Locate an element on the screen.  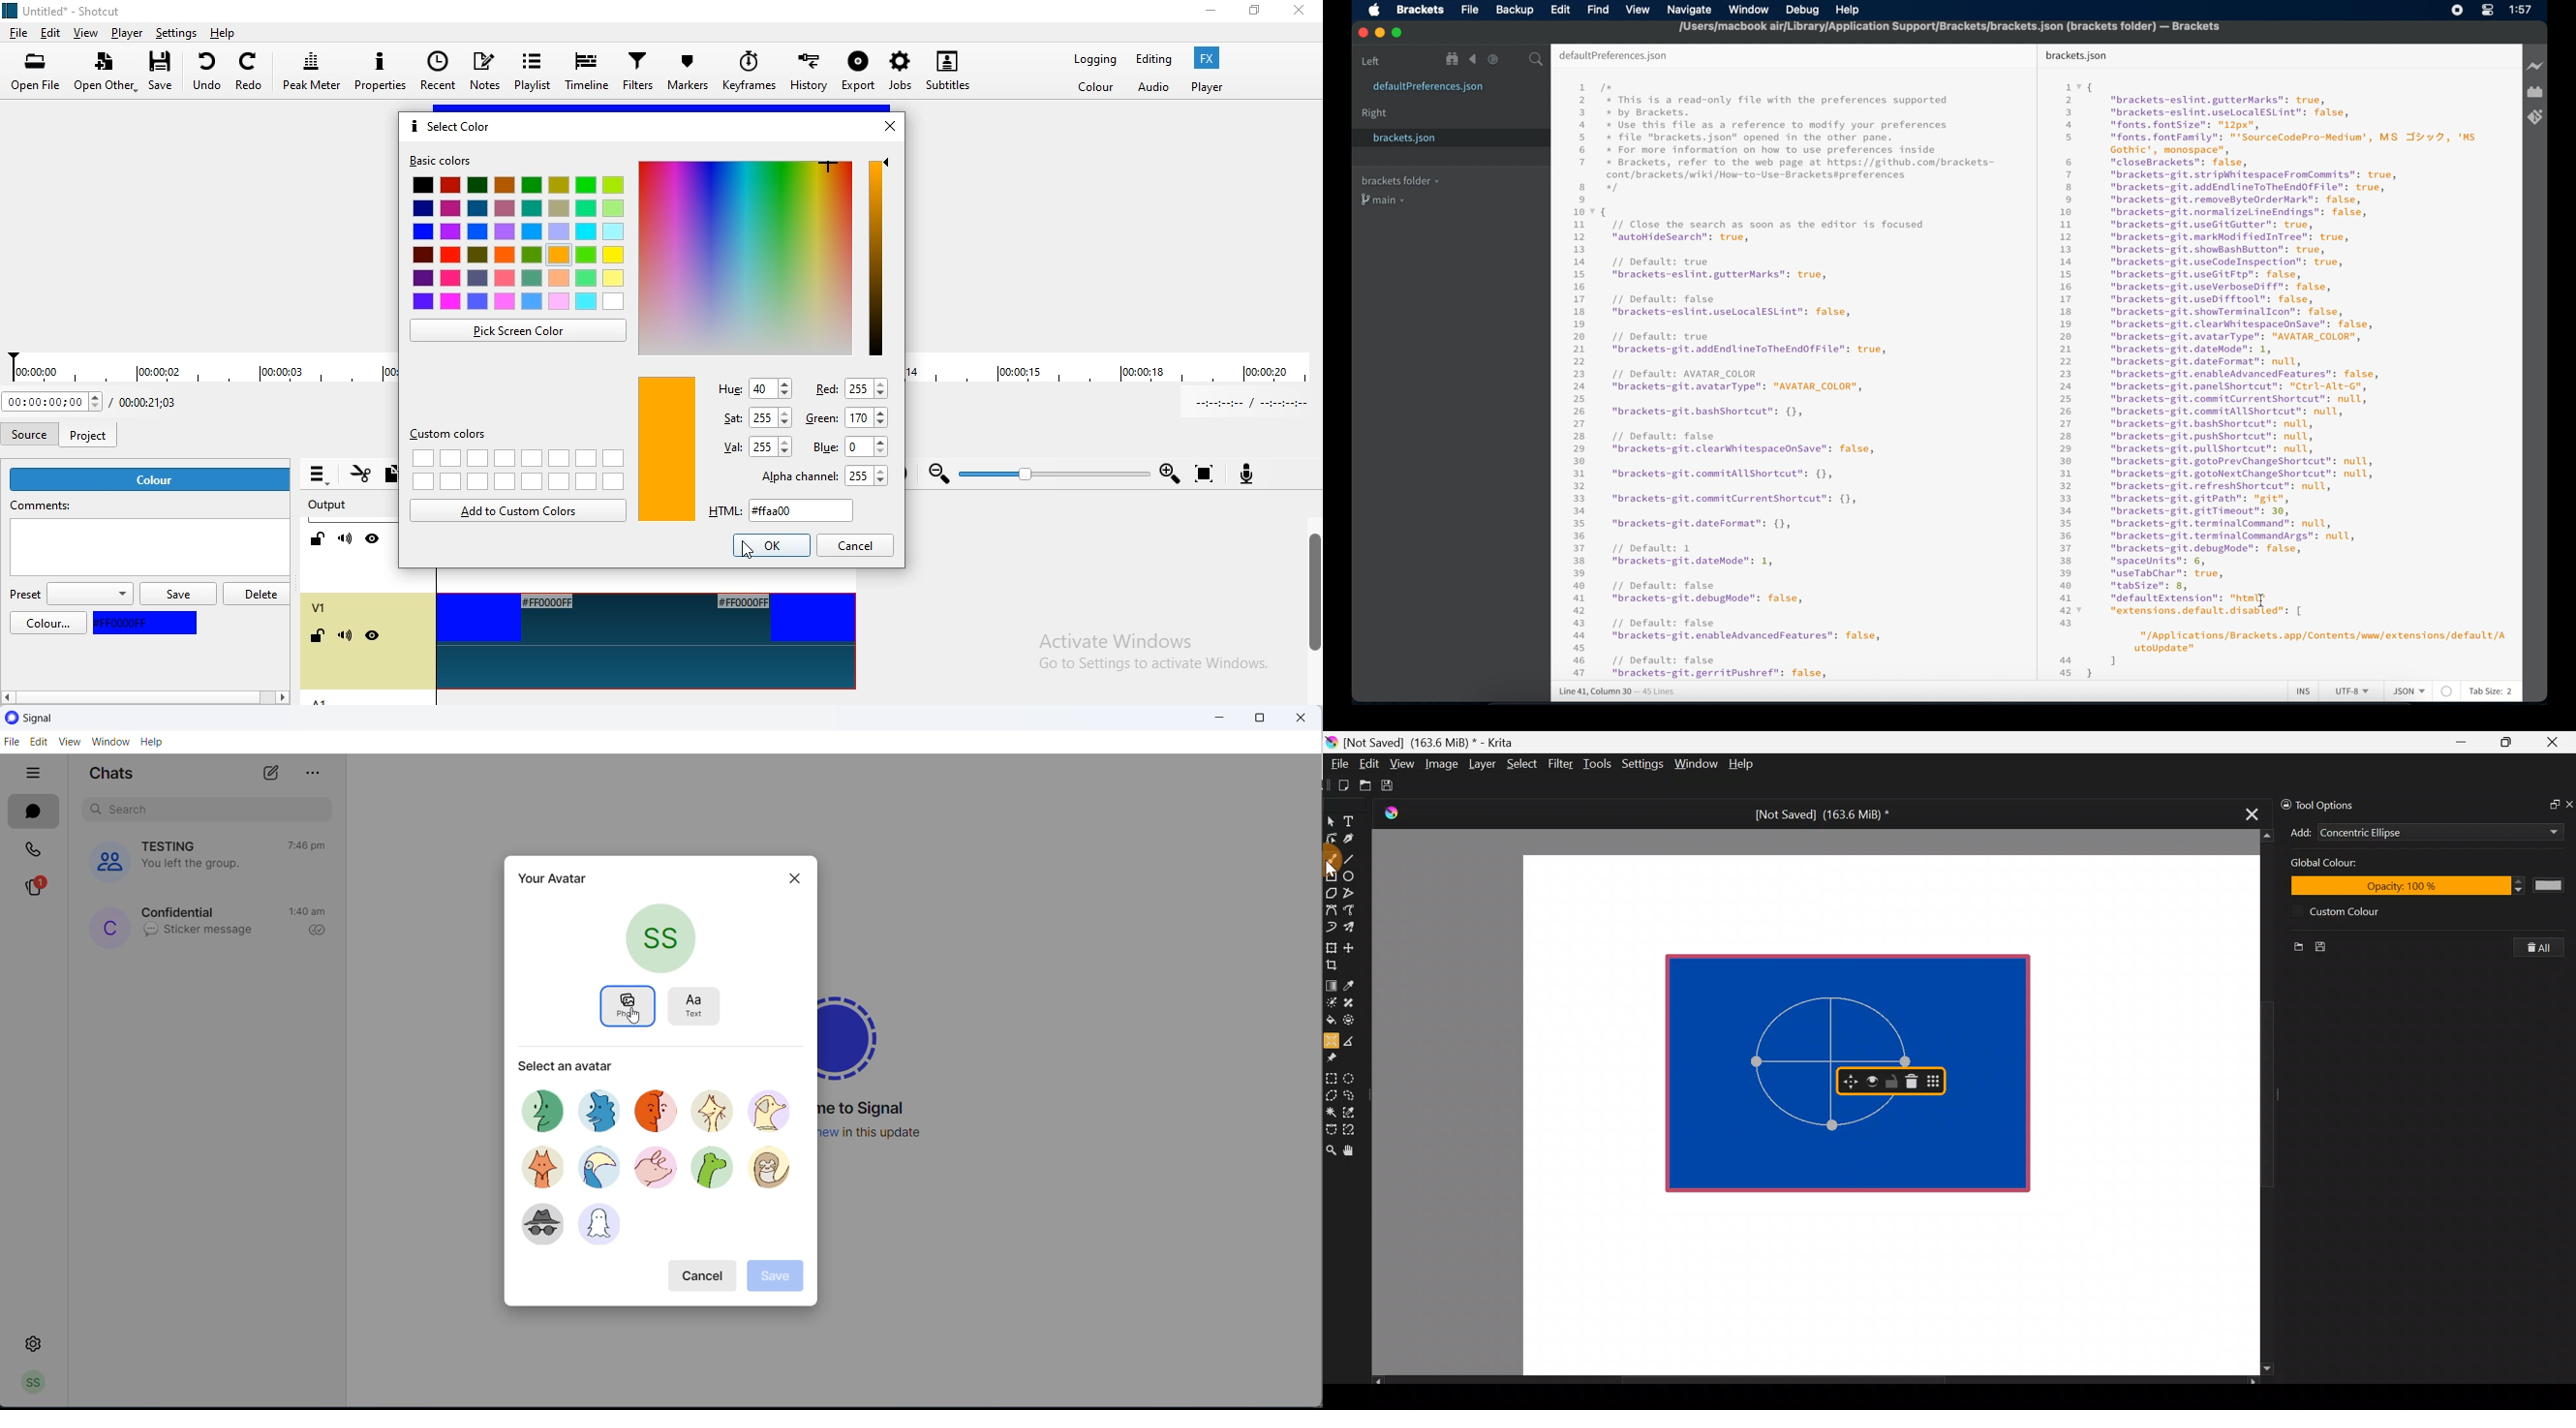
FILE is located at coordinates (10, 741).